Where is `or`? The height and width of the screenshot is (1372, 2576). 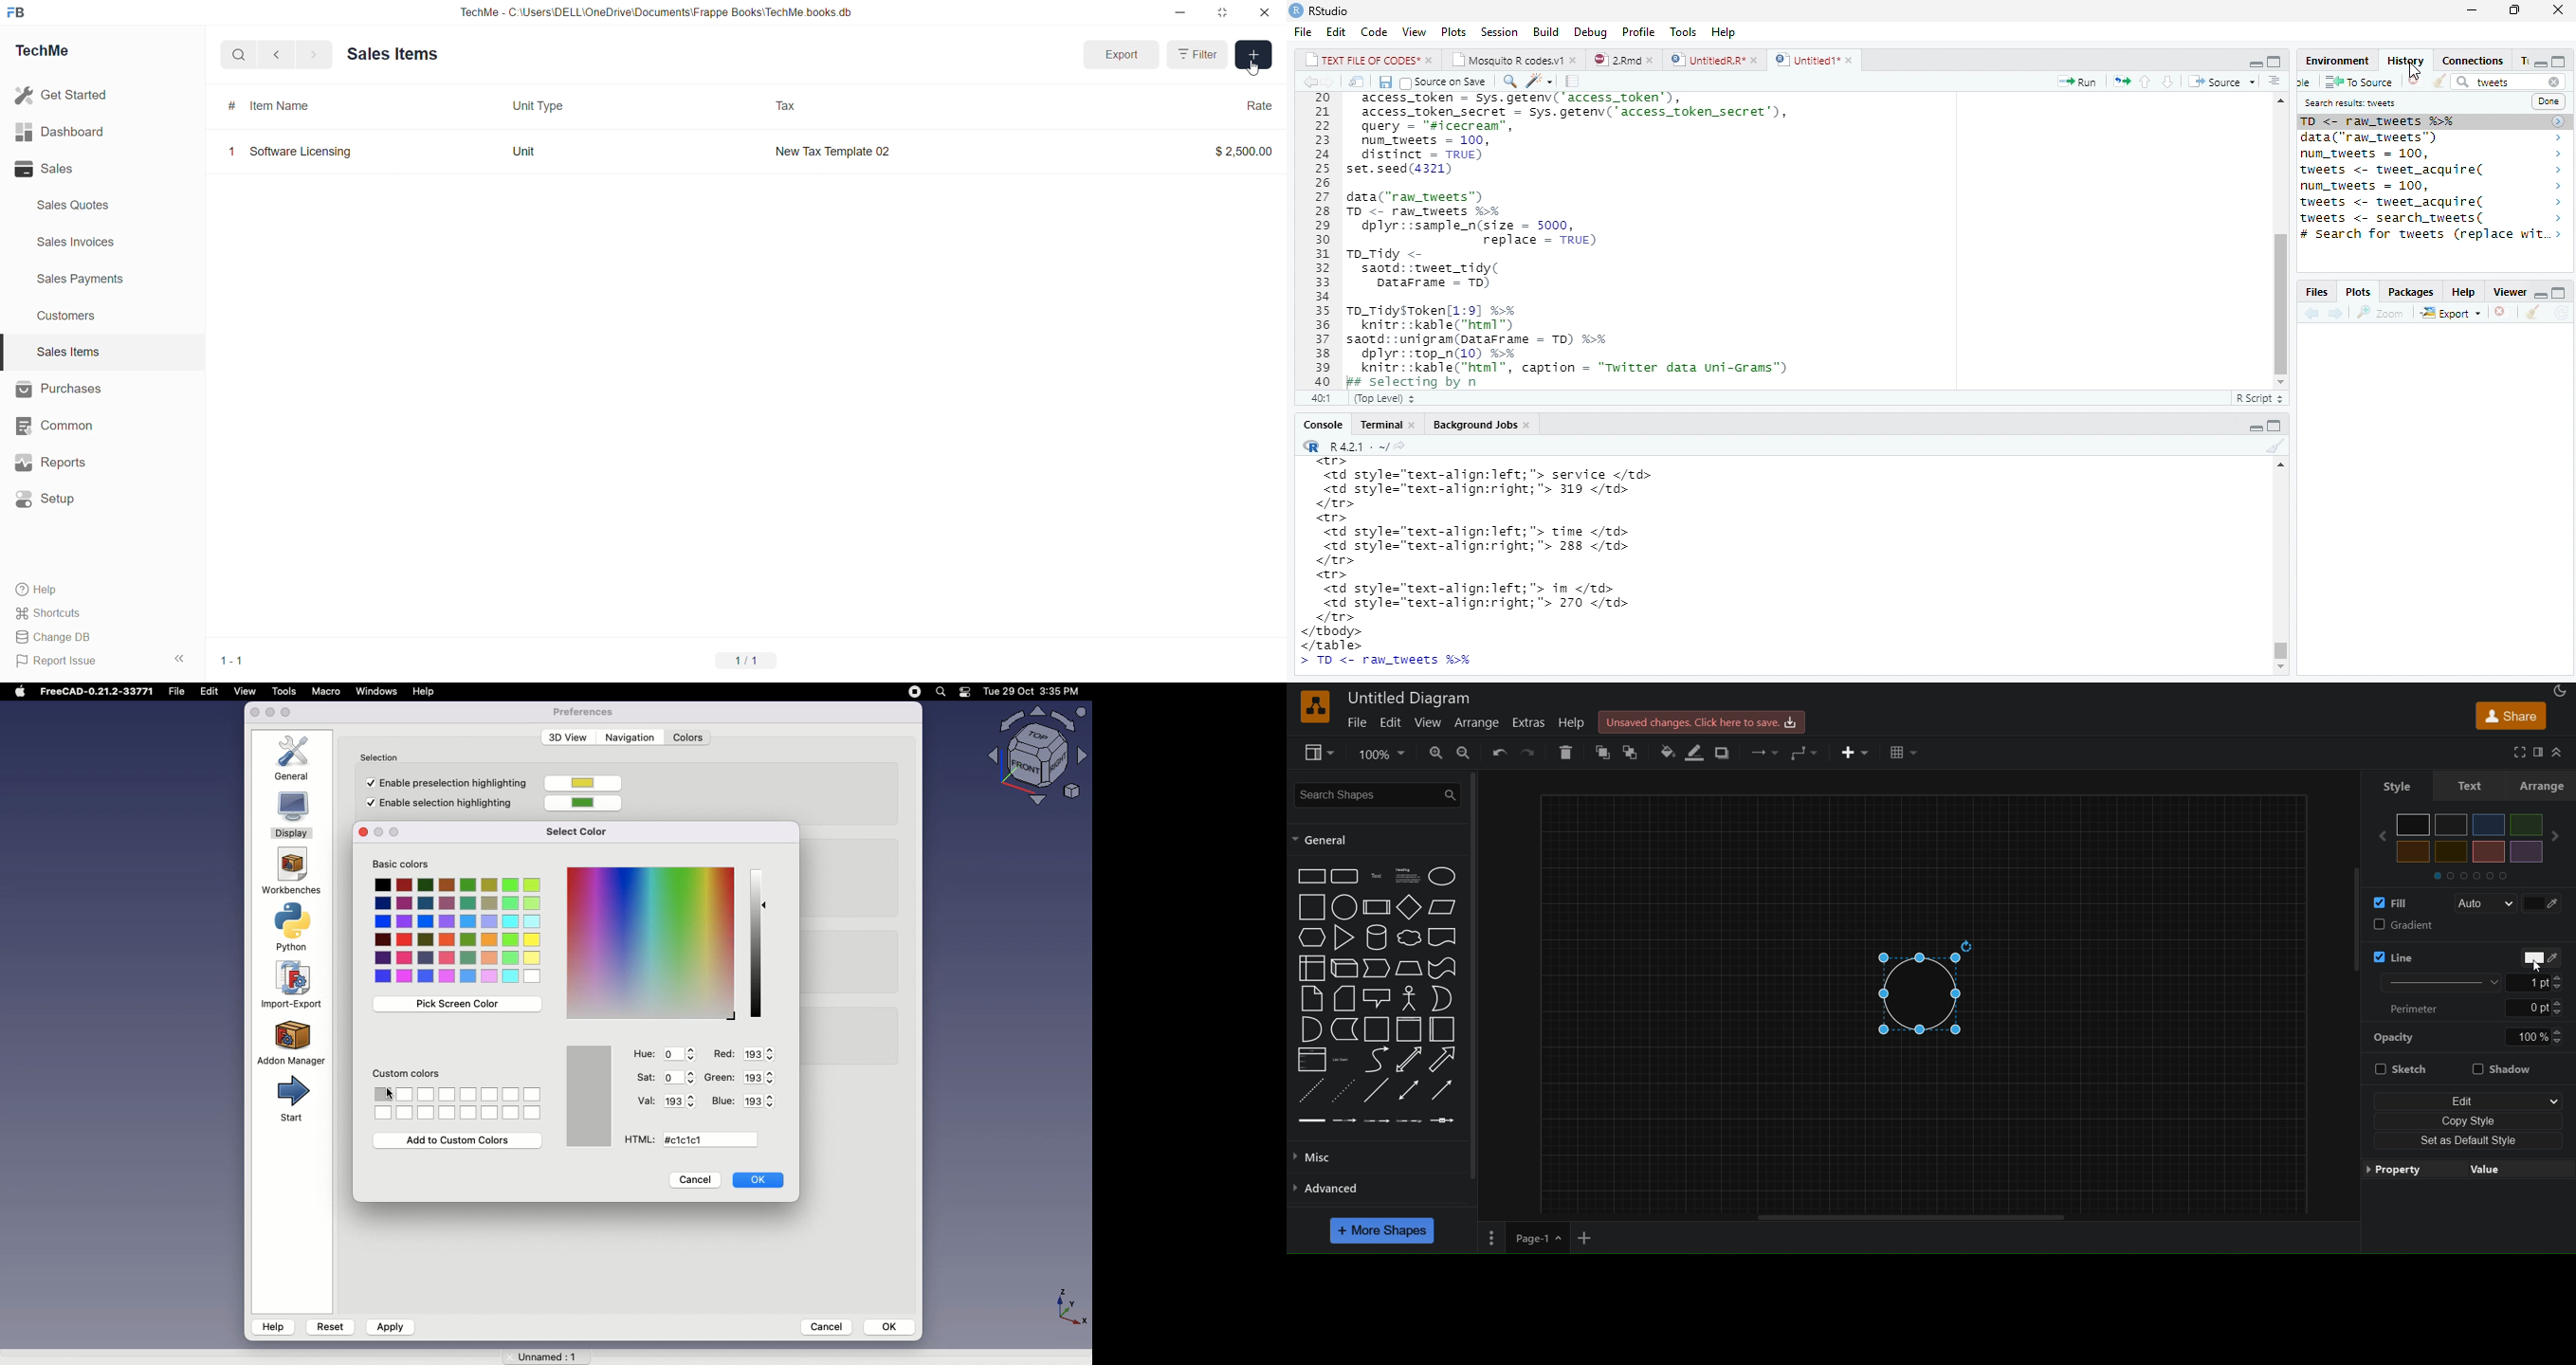 or is located at coordinates (1442, 998).